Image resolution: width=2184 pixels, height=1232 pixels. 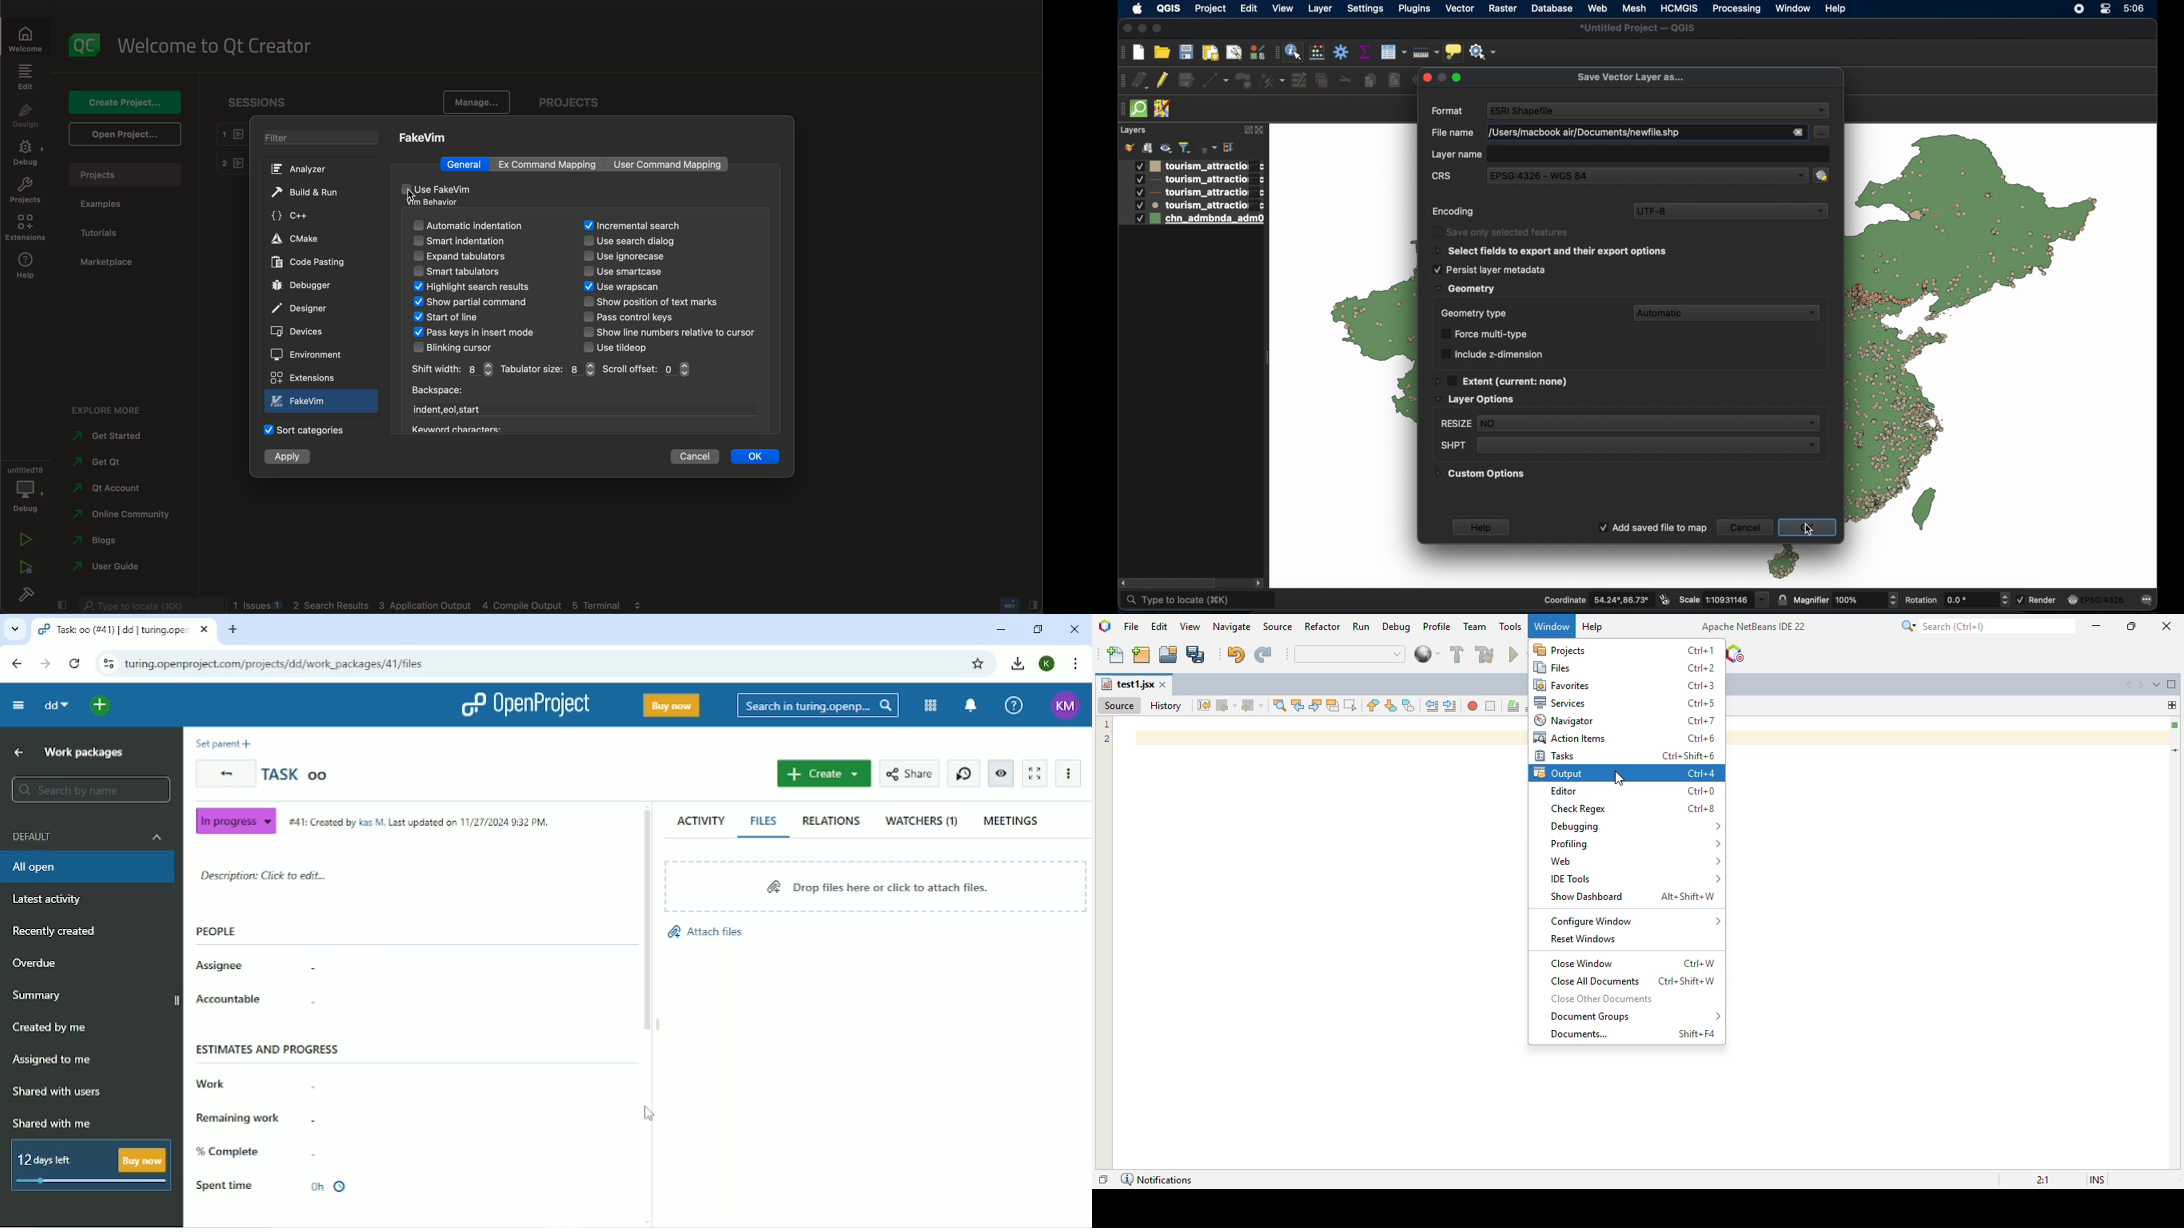 What do you see at coordinates (1634, 791) in the screenshot?
I see `Editor Ctrl + 0` at bounding box center [1634, 791].